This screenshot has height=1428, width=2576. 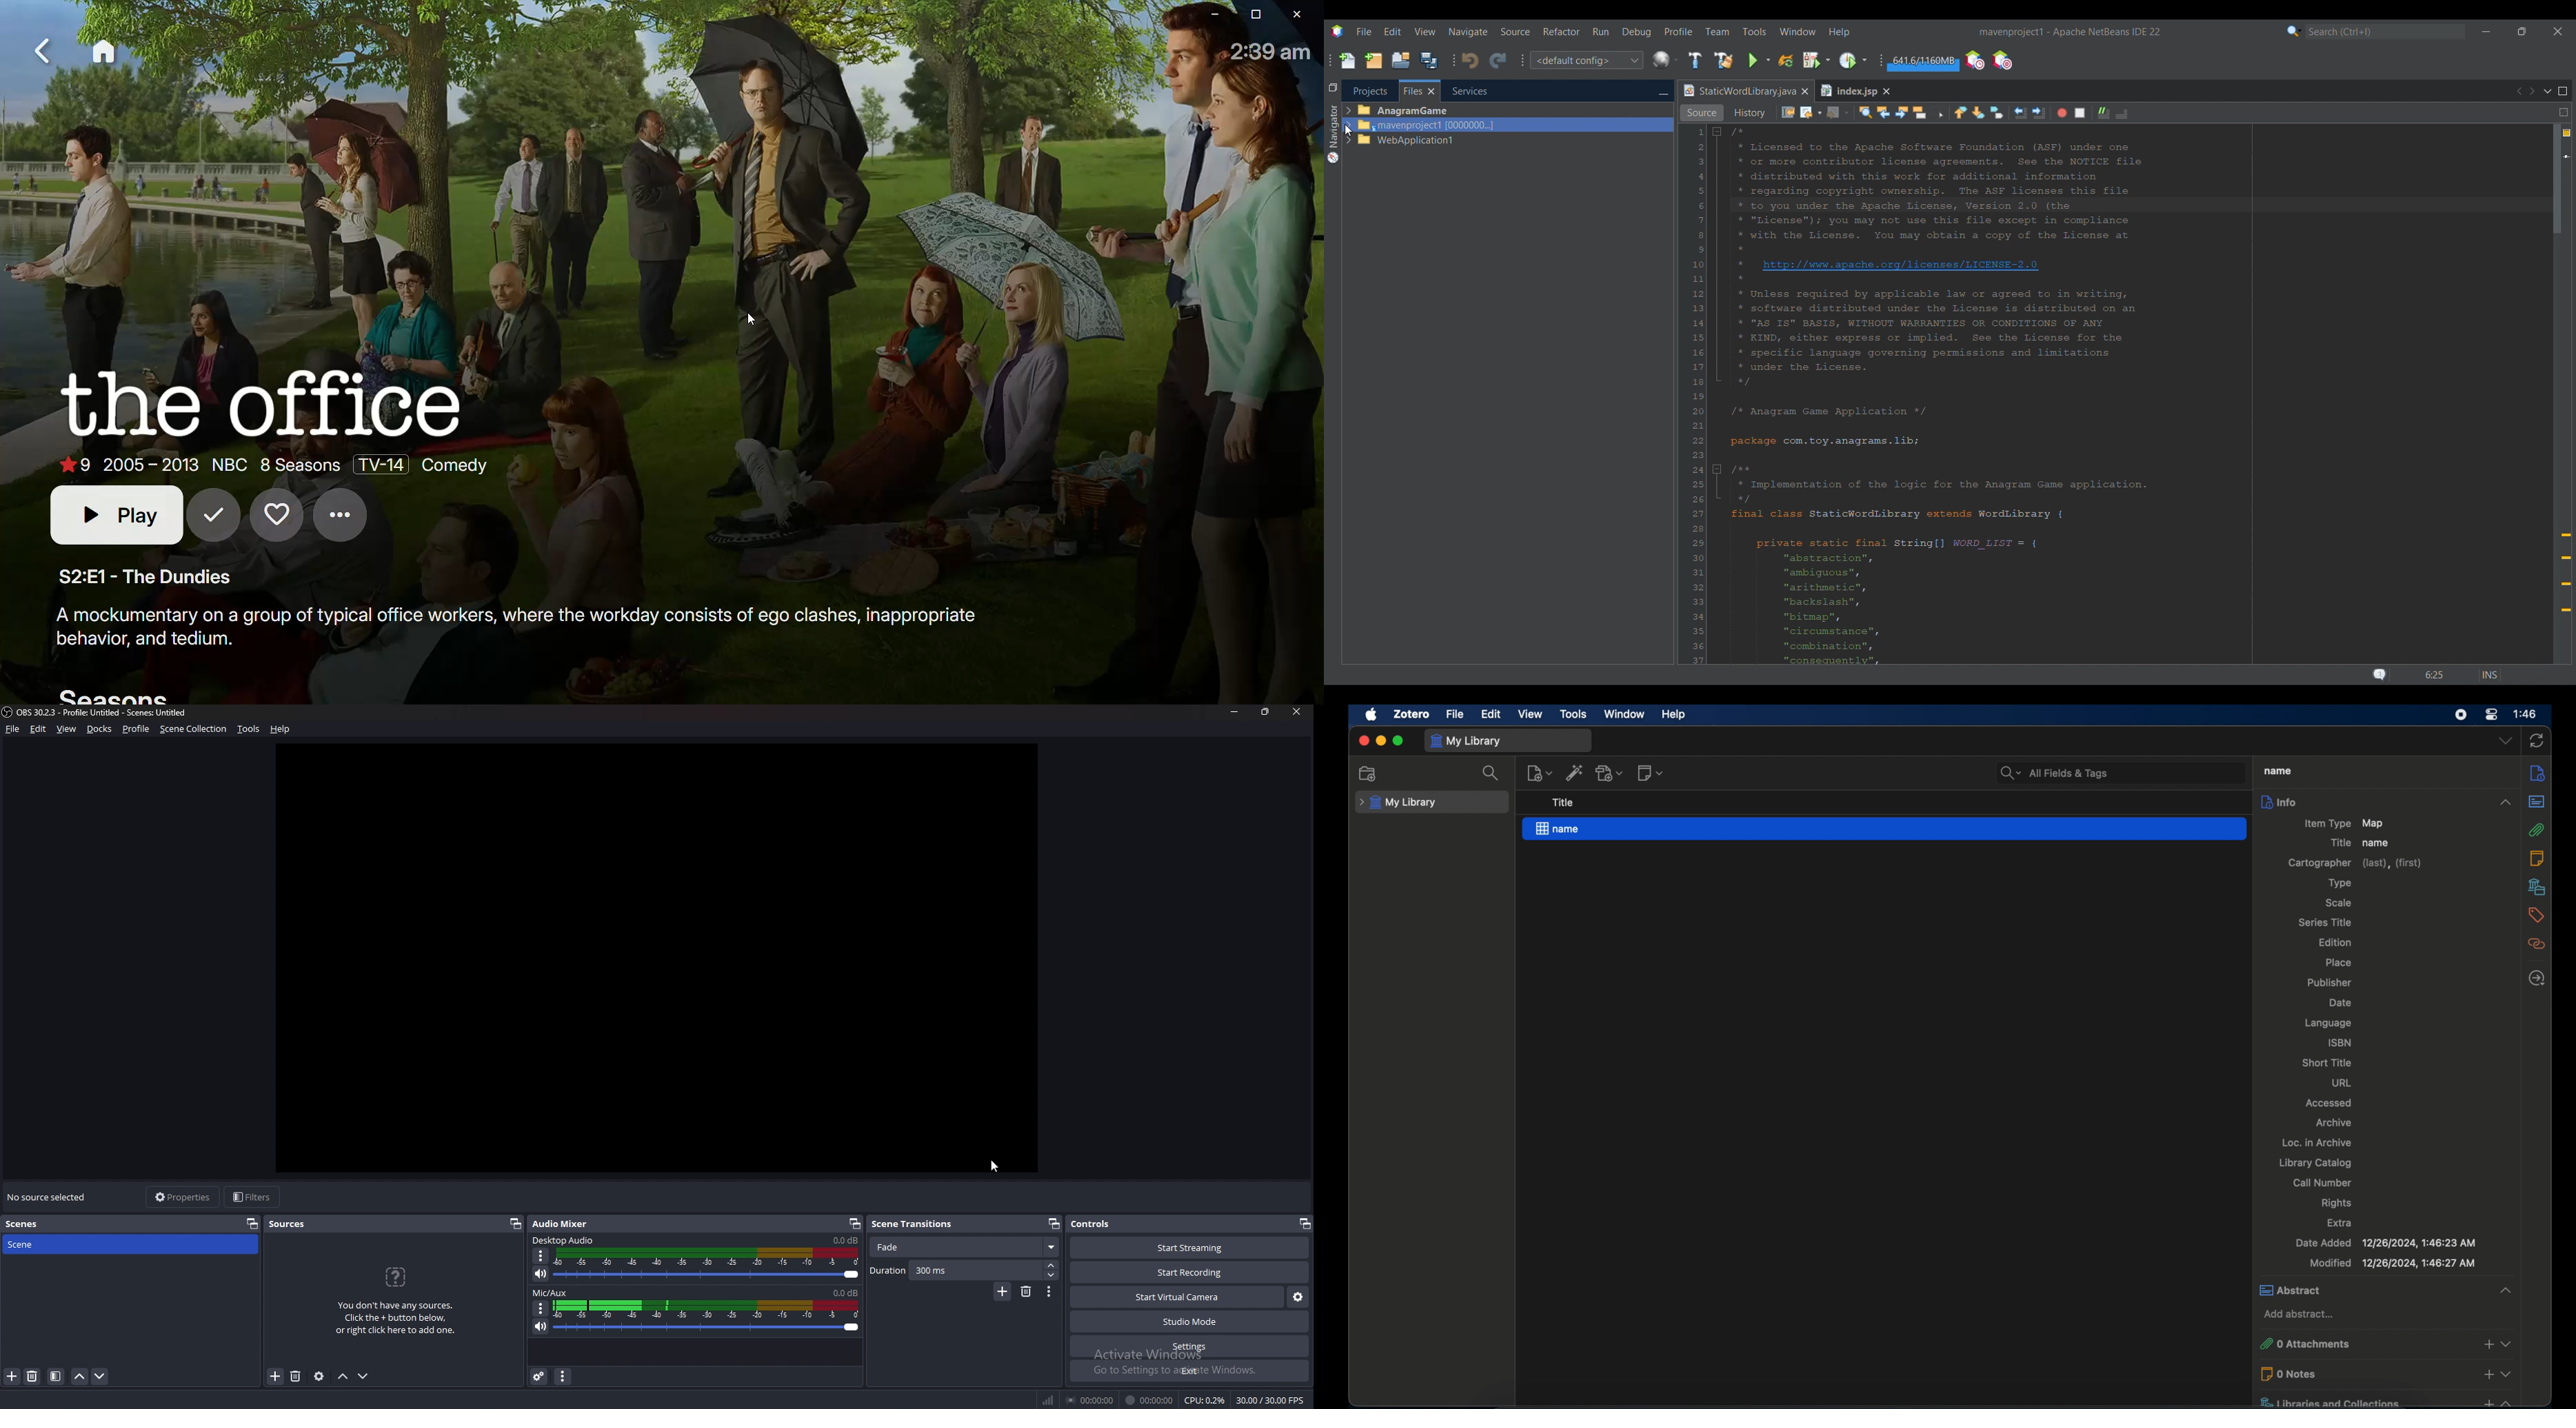 What do you see at coordinates (1854, 91) in the screenshot?
I see `Other tab` at bounding box center [1854, 91].